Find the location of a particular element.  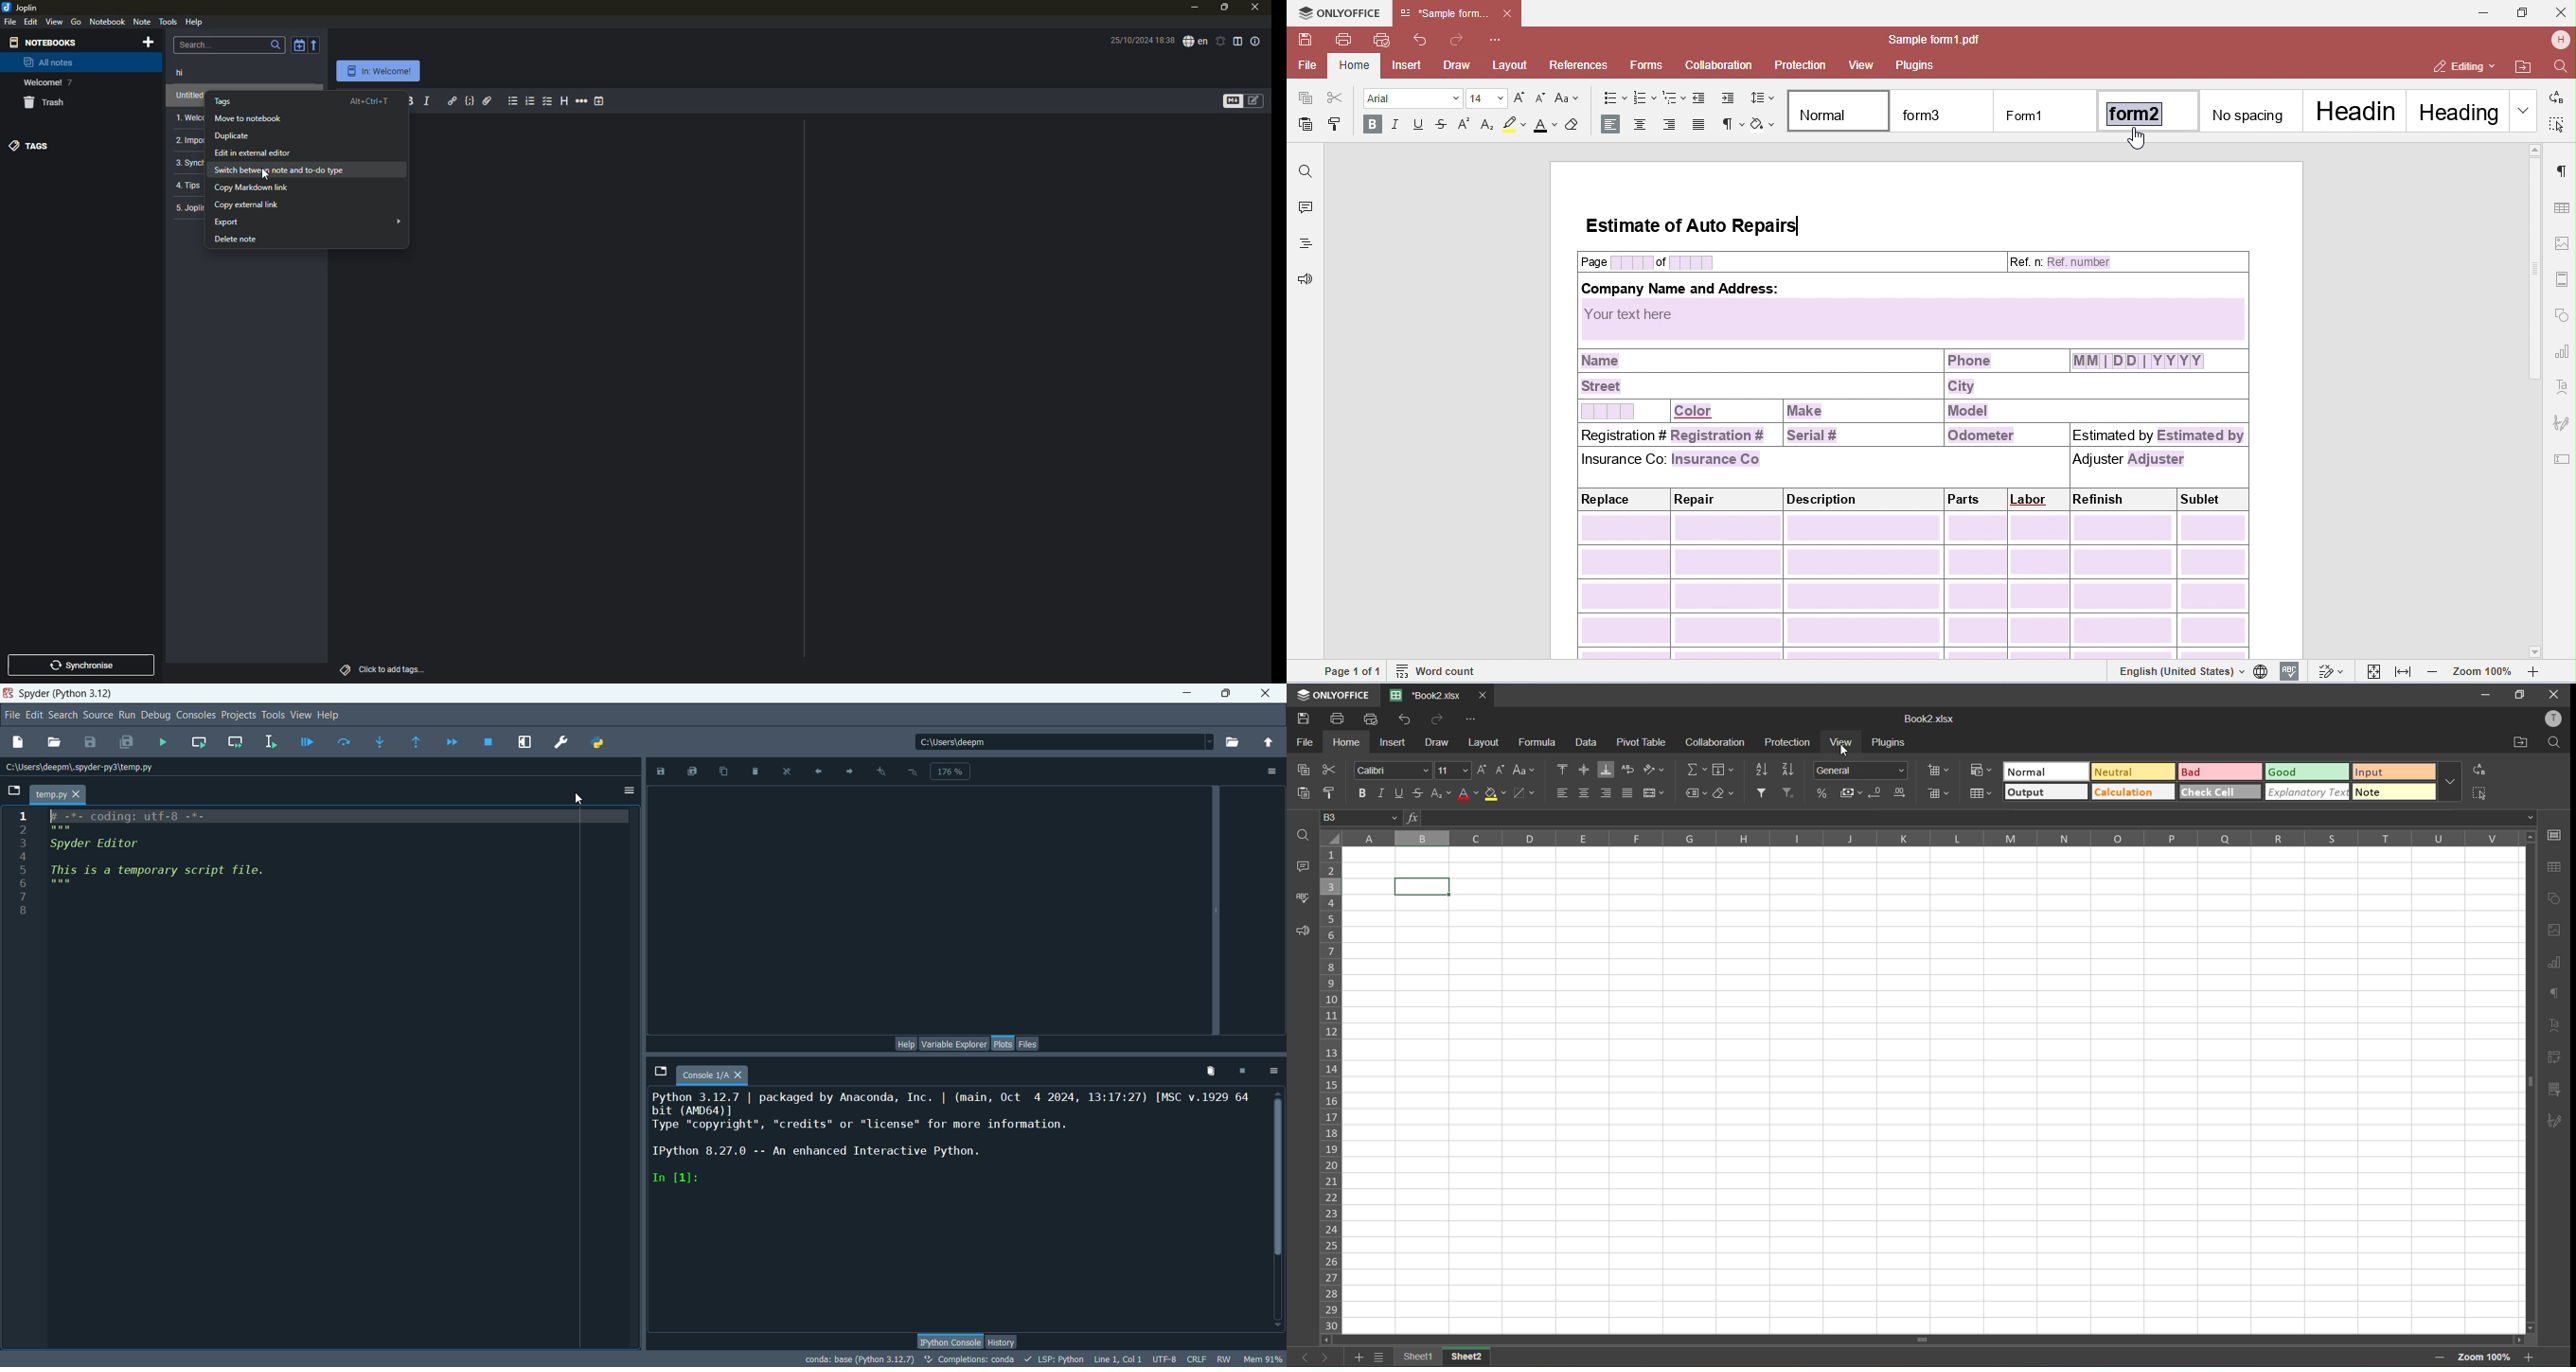

collaboration is located at coordinates (1716, 742).